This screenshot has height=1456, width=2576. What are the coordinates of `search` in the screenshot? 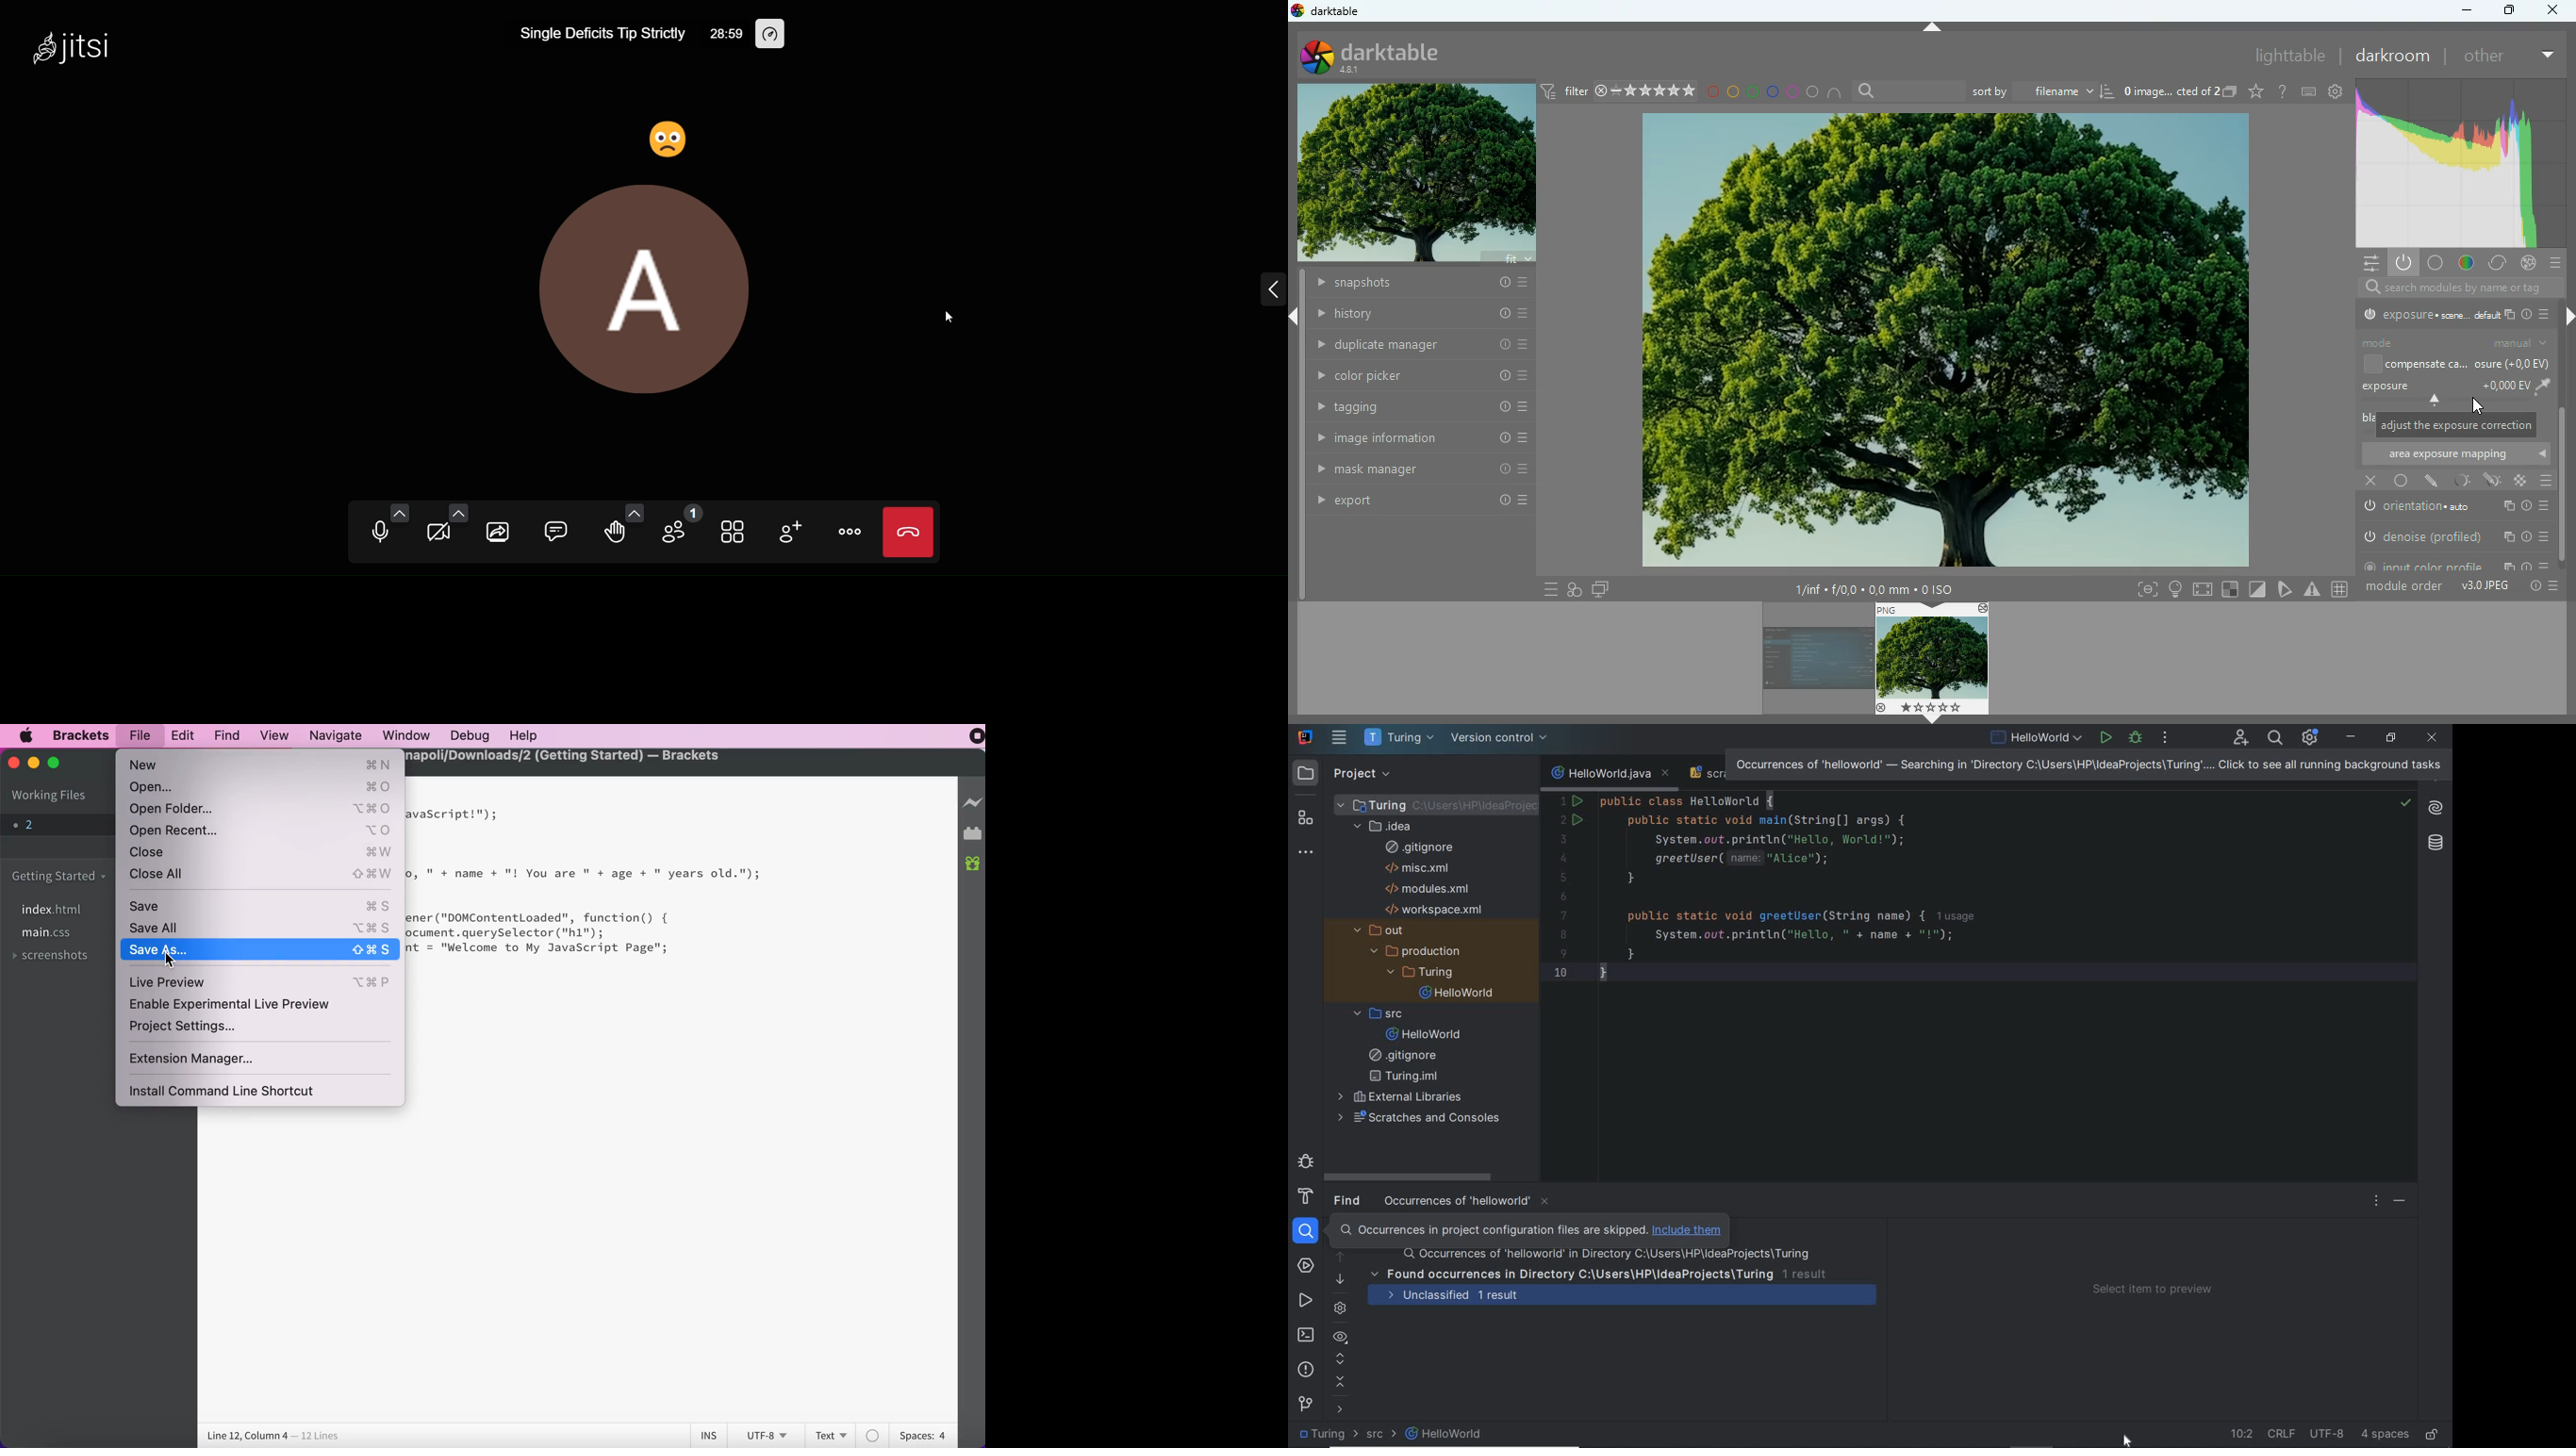 It's located at (1907, 90).